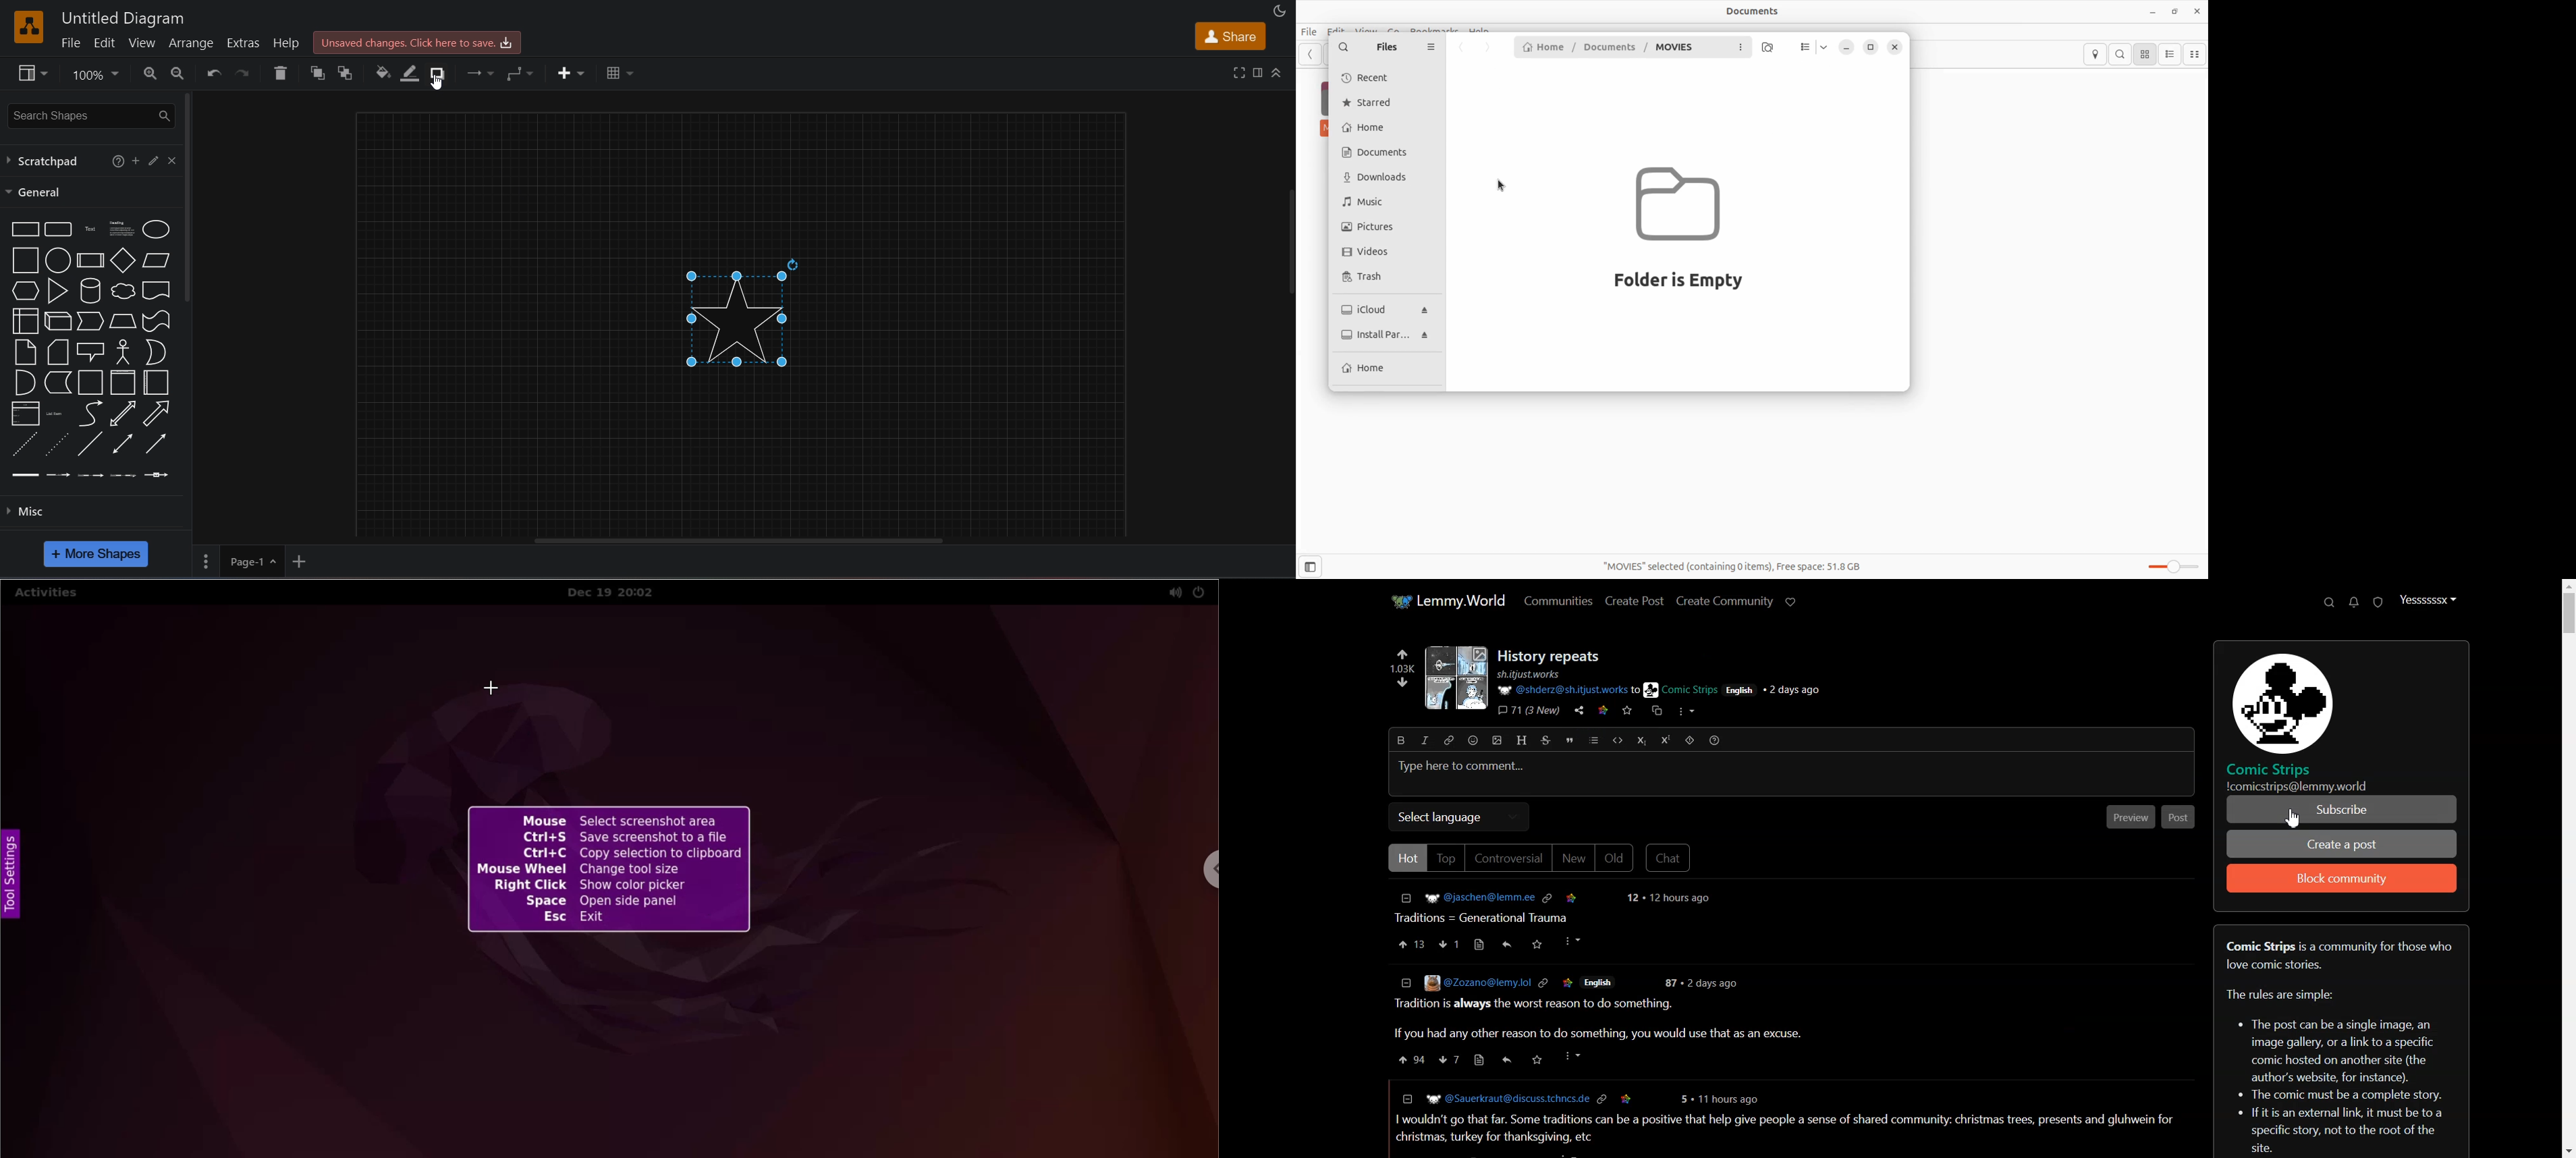 The height and width of the screenshot is (1176, 2576). Describe the element at coordinates (146, 42) in the screenshot. I see `view` at that location.